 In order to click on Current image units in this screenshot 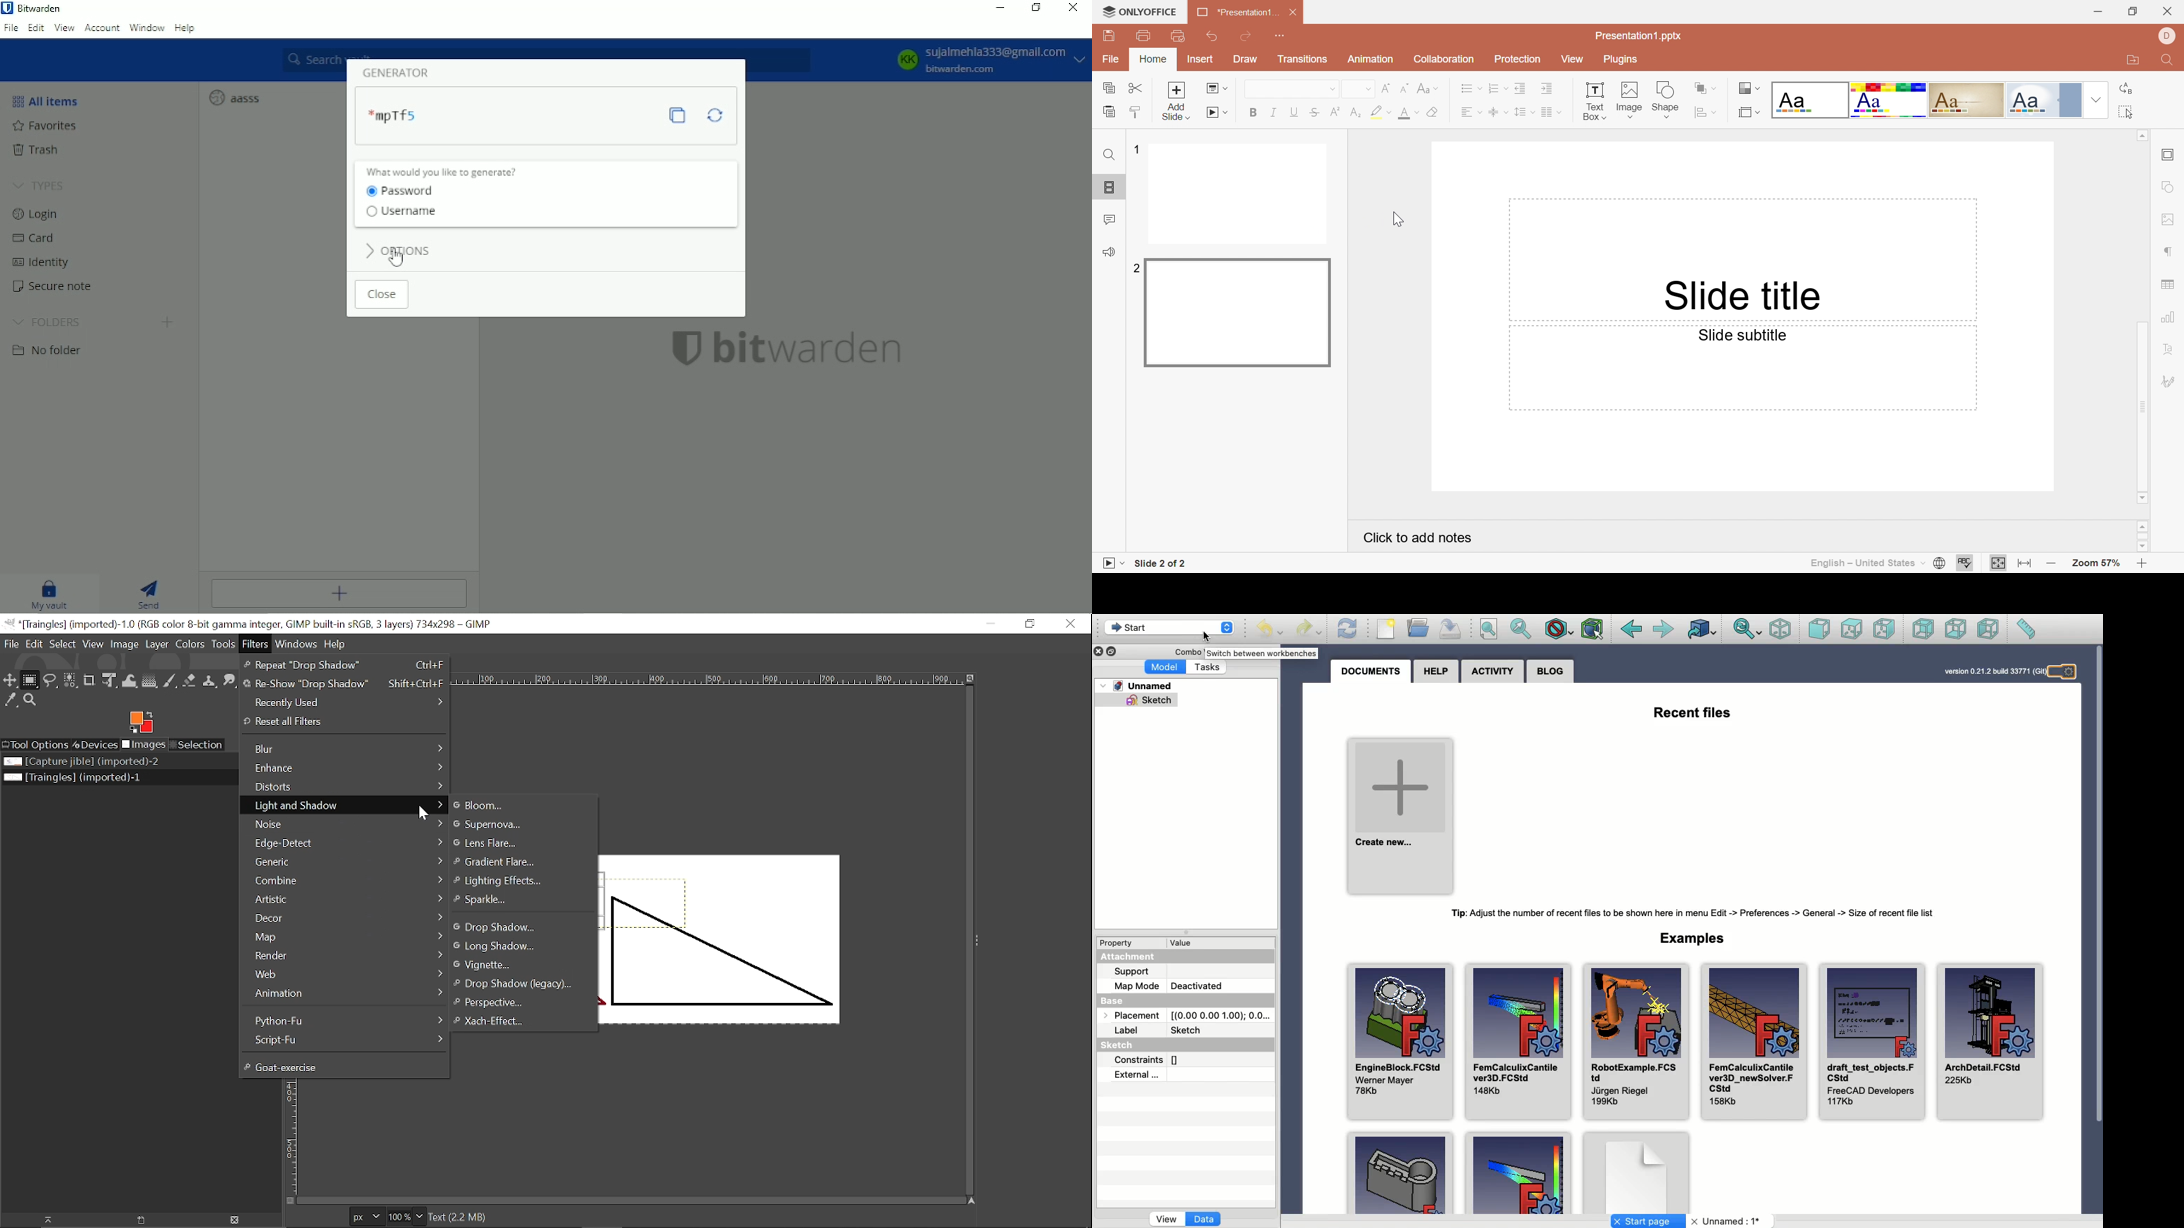, I will do `click(362, 1215)`.